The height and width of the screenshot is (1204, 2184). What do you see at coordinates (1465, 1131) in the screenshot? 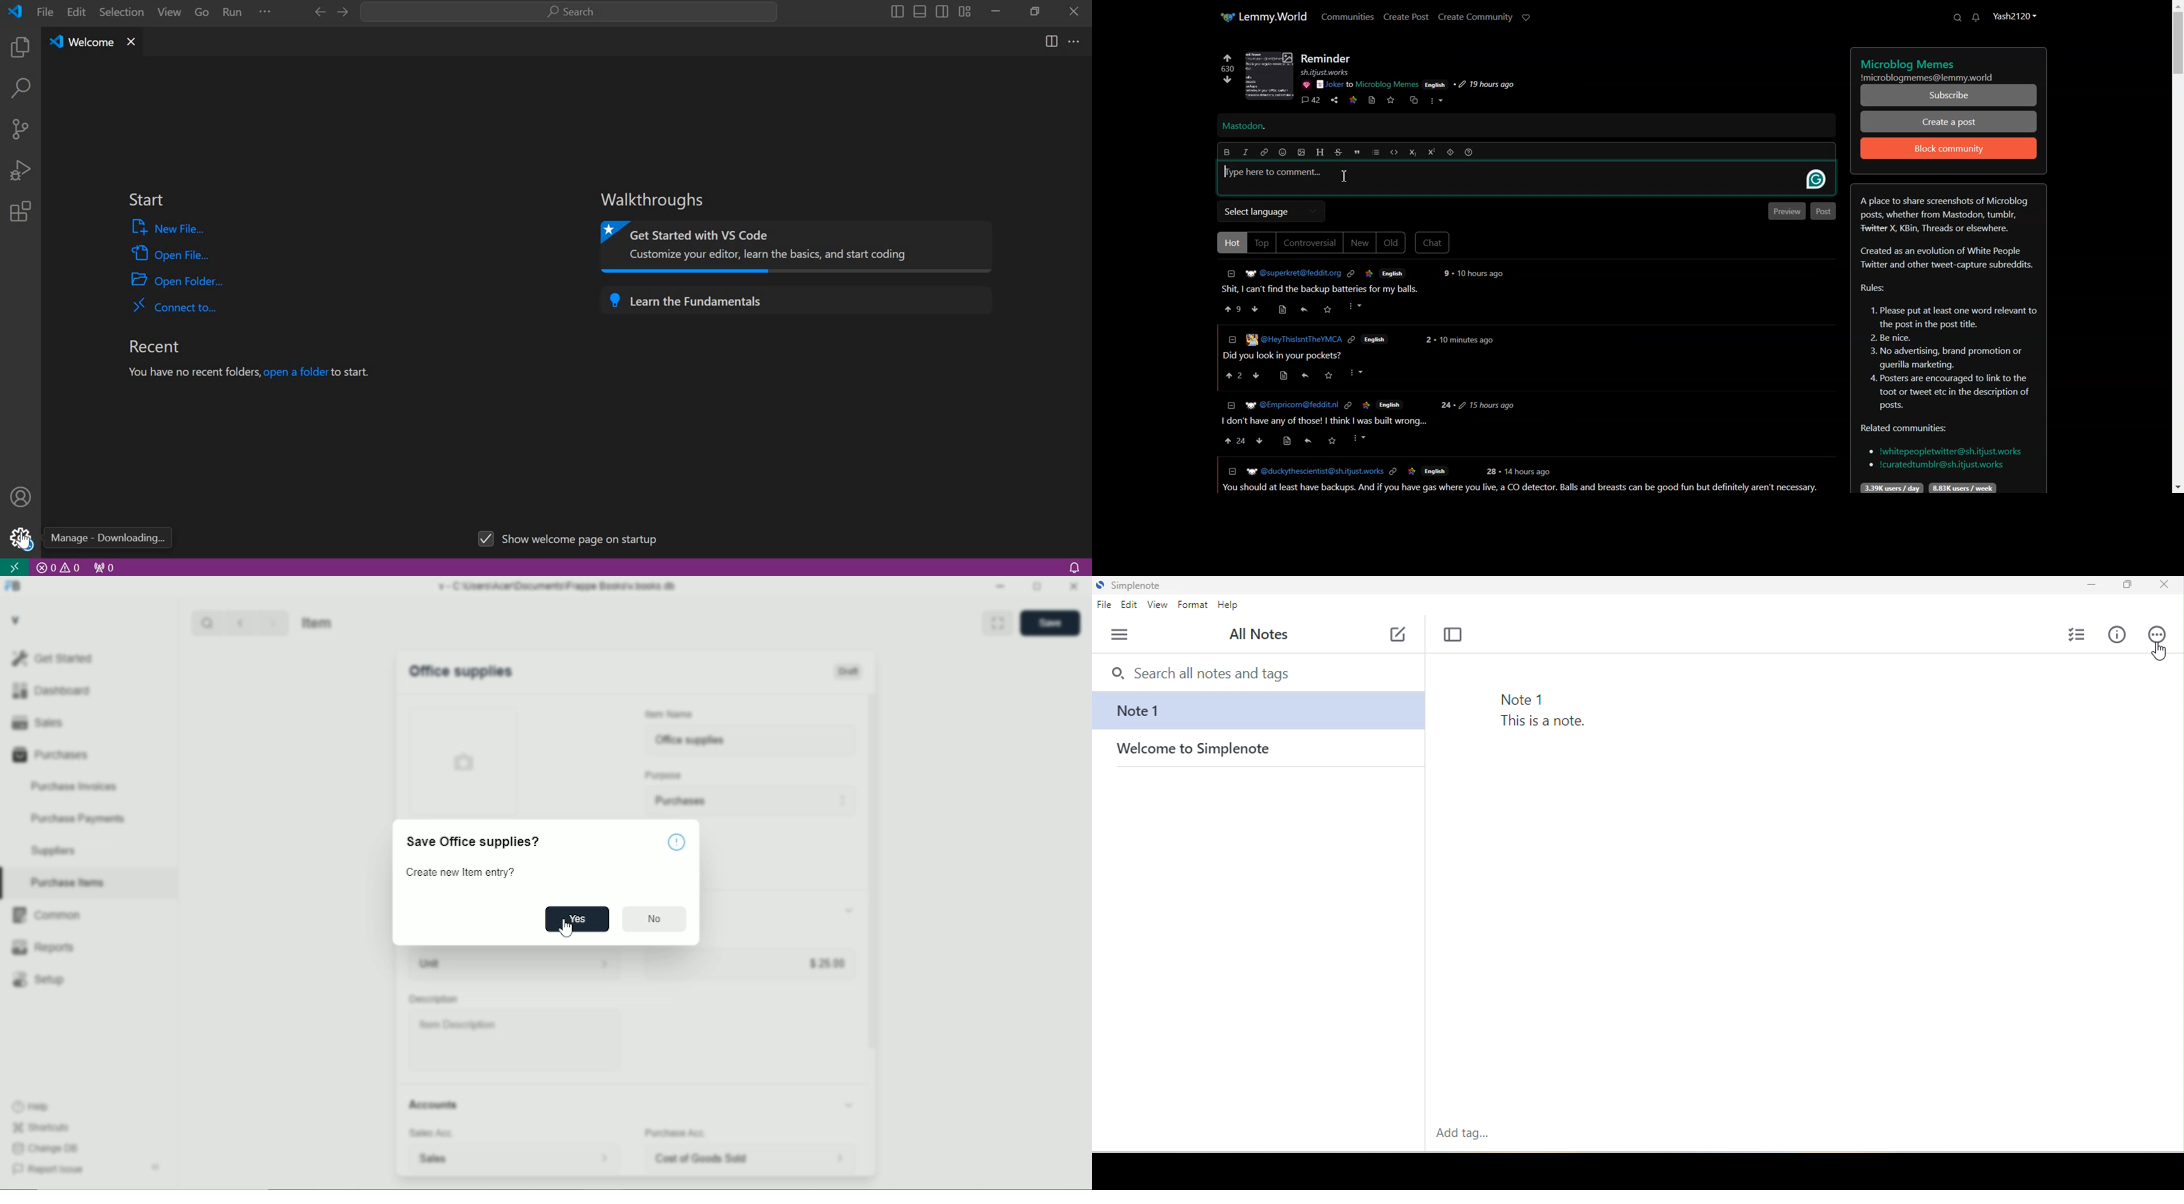
I see `add tag` at bounding box center [1465, 1131].